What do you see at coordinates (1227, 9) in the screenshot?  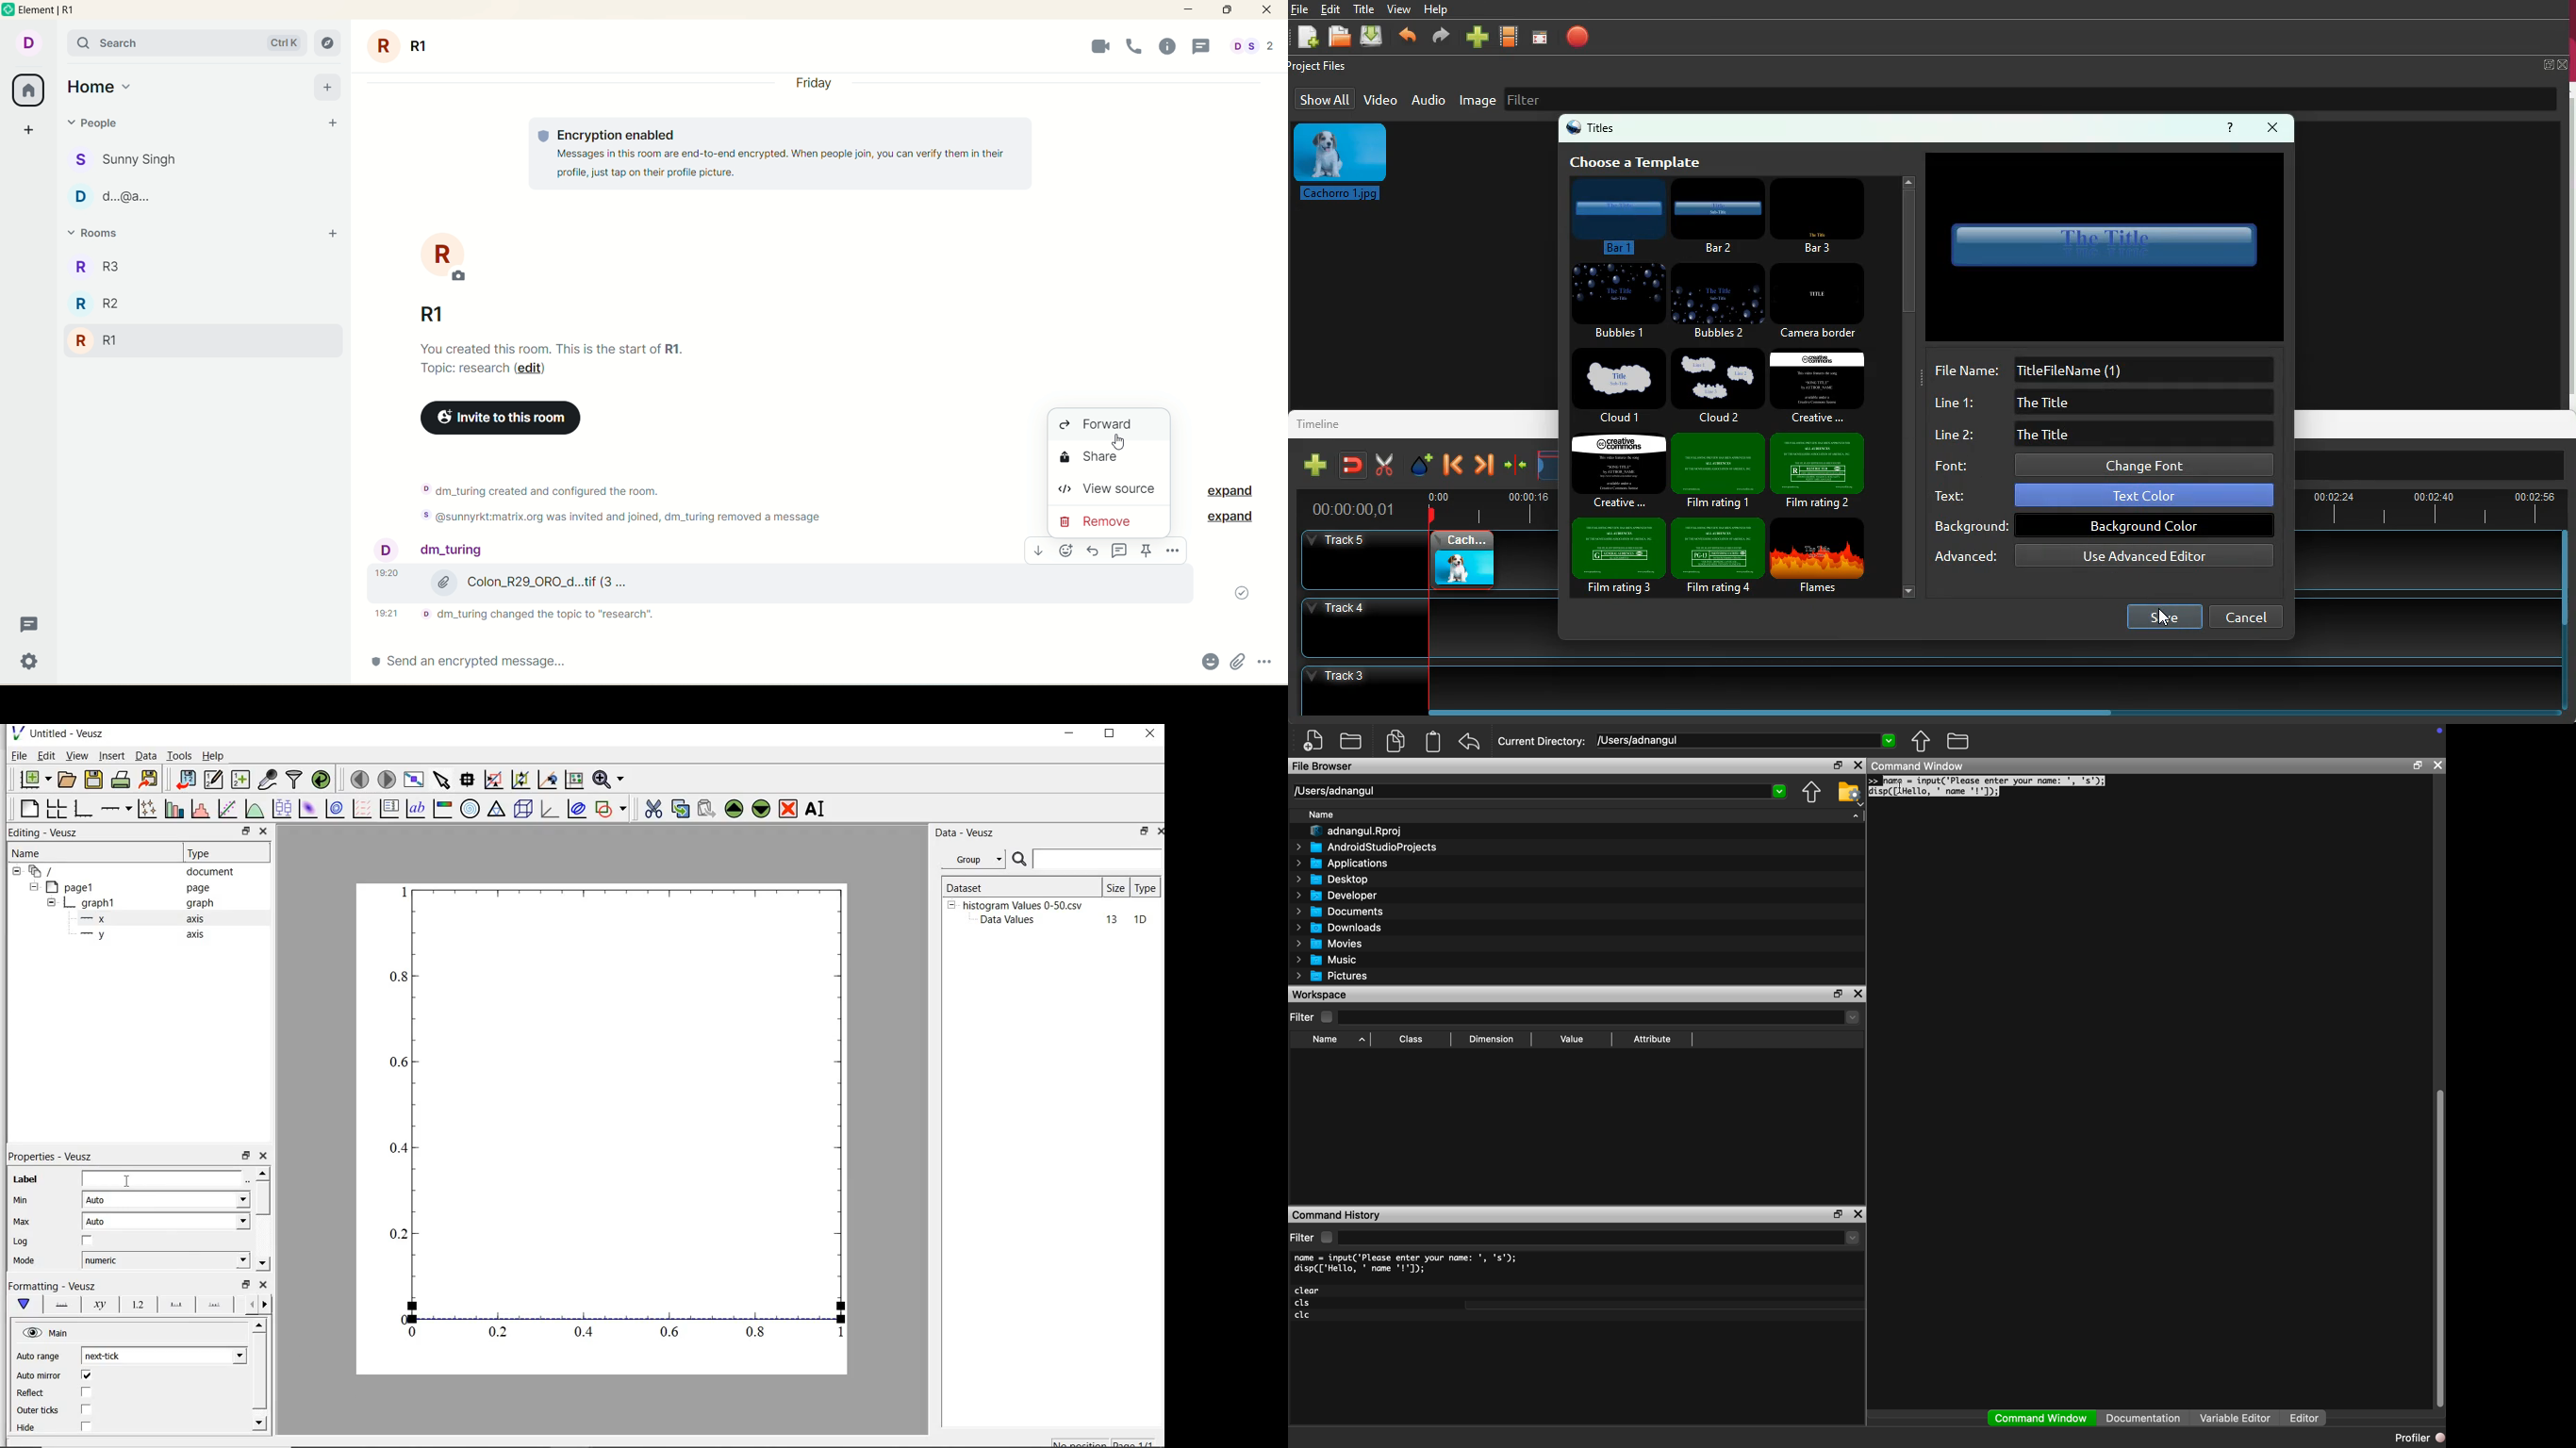 I see `maximize` at bounding box center [1227, 9].